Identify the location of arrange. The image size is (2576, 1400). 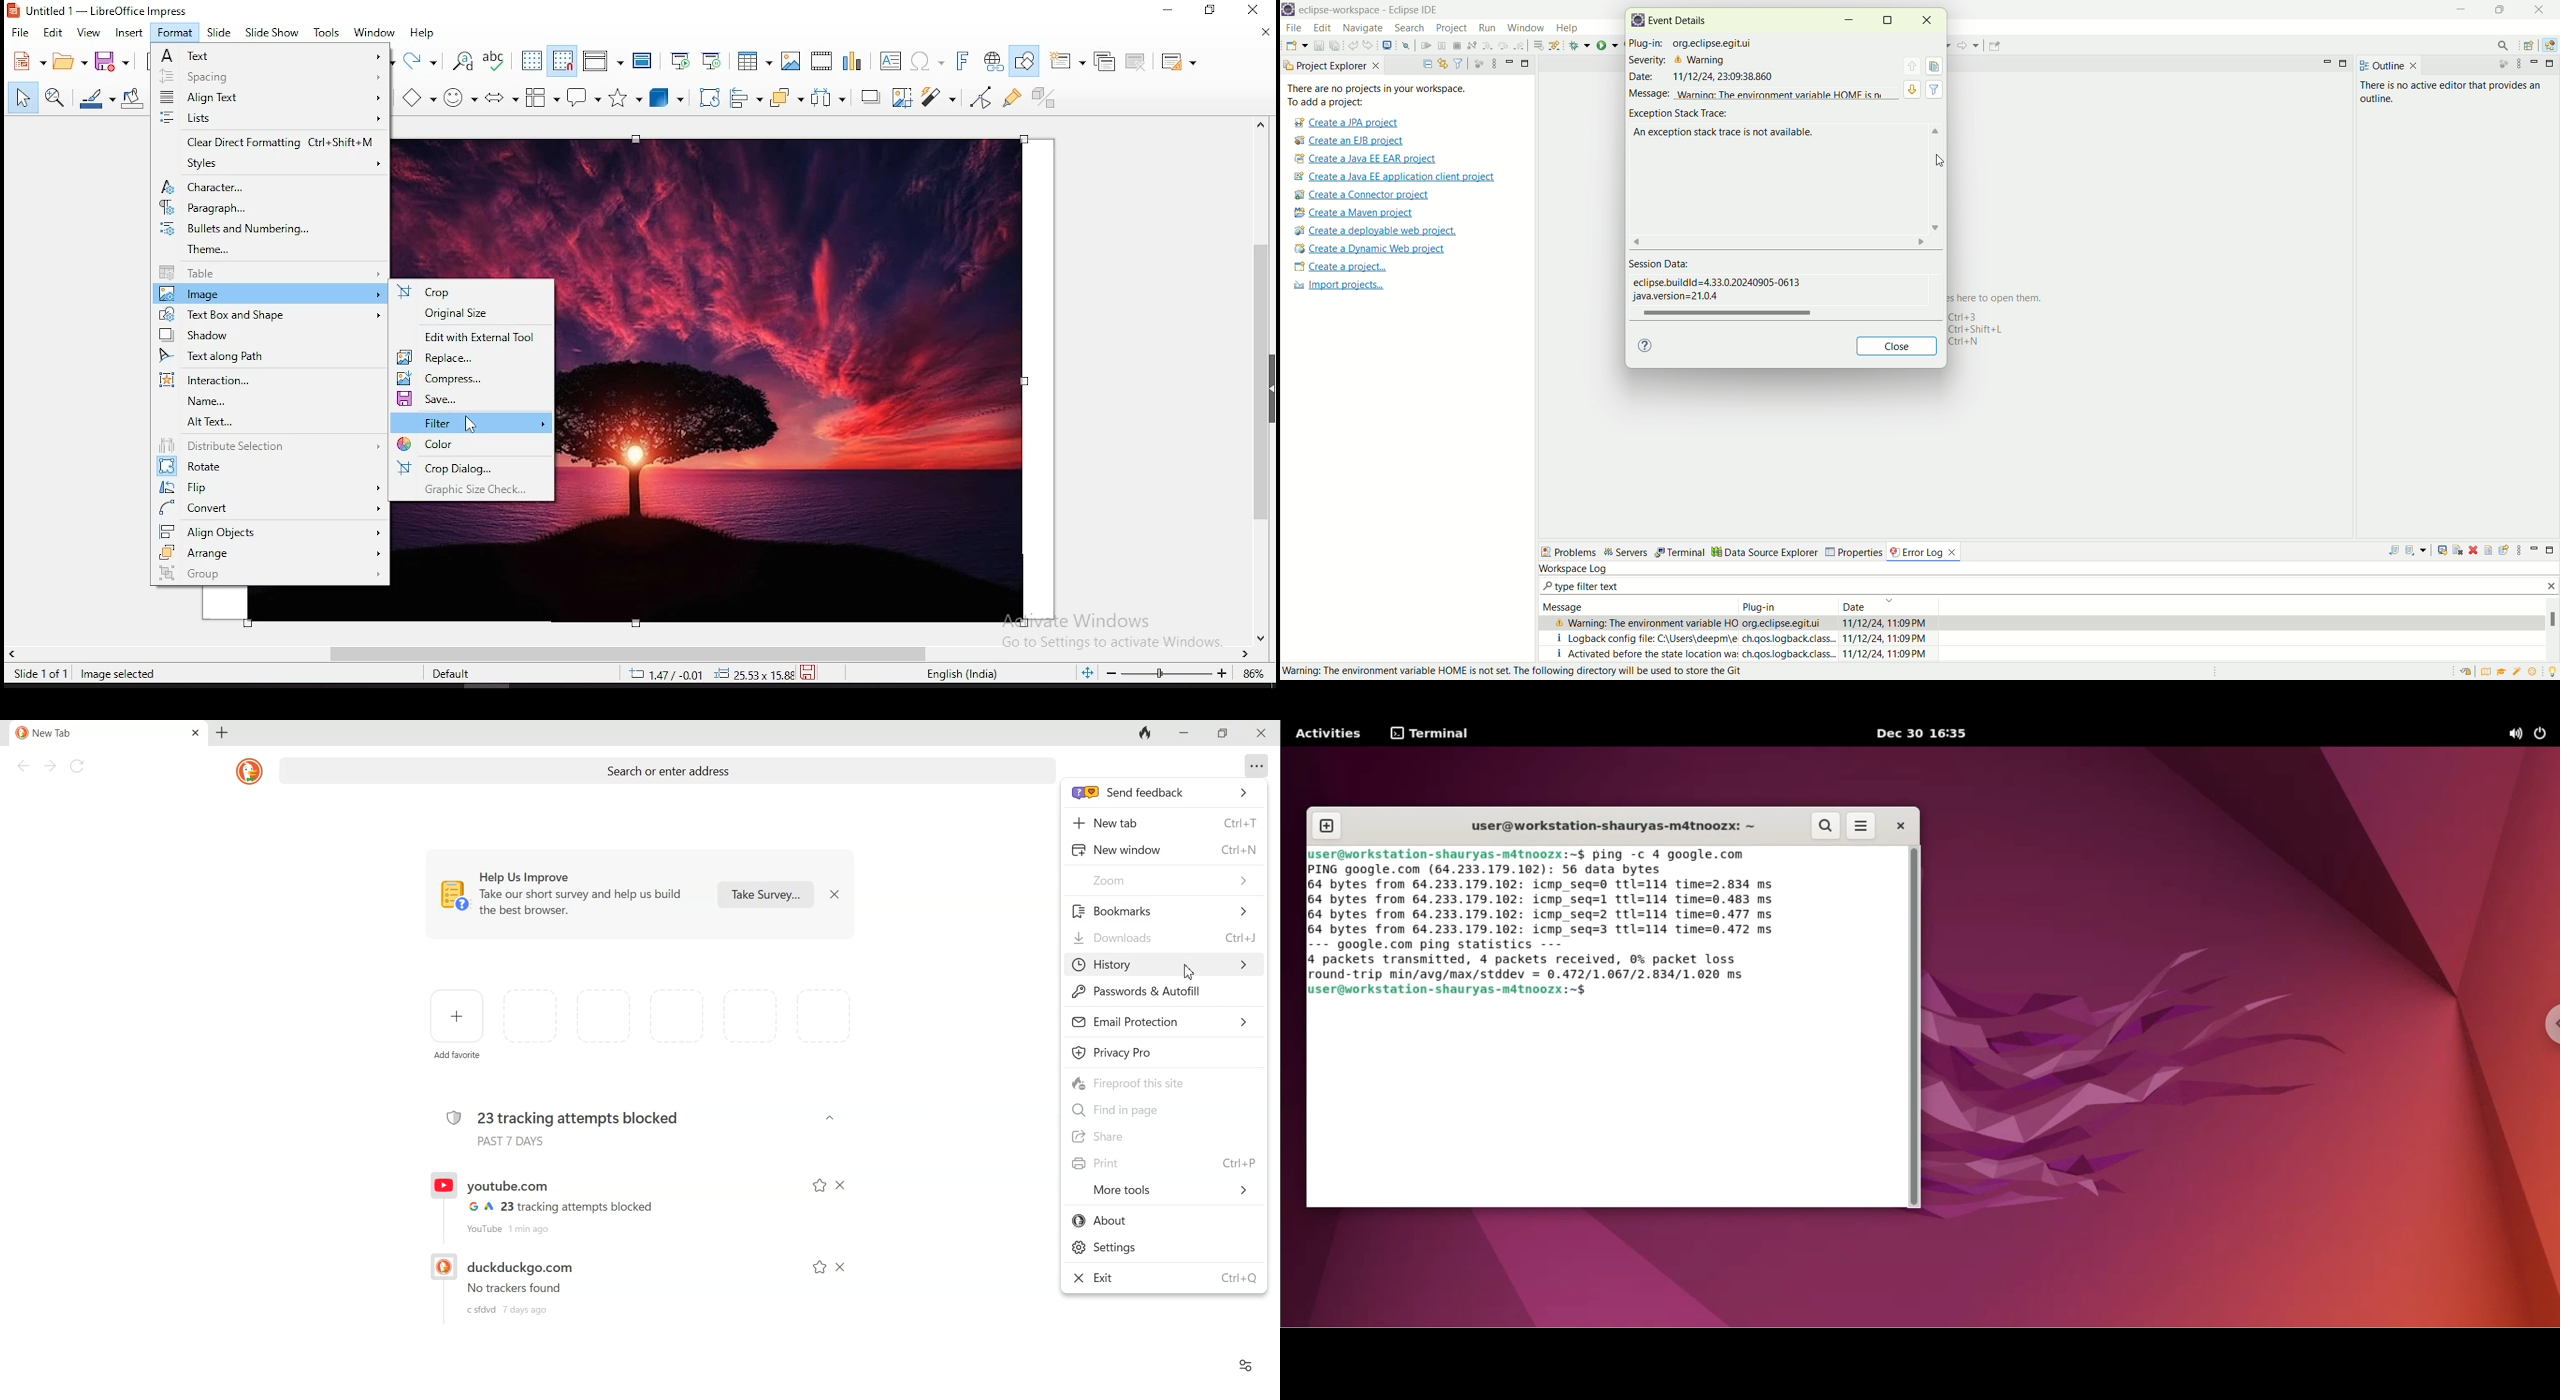
(785, 98).